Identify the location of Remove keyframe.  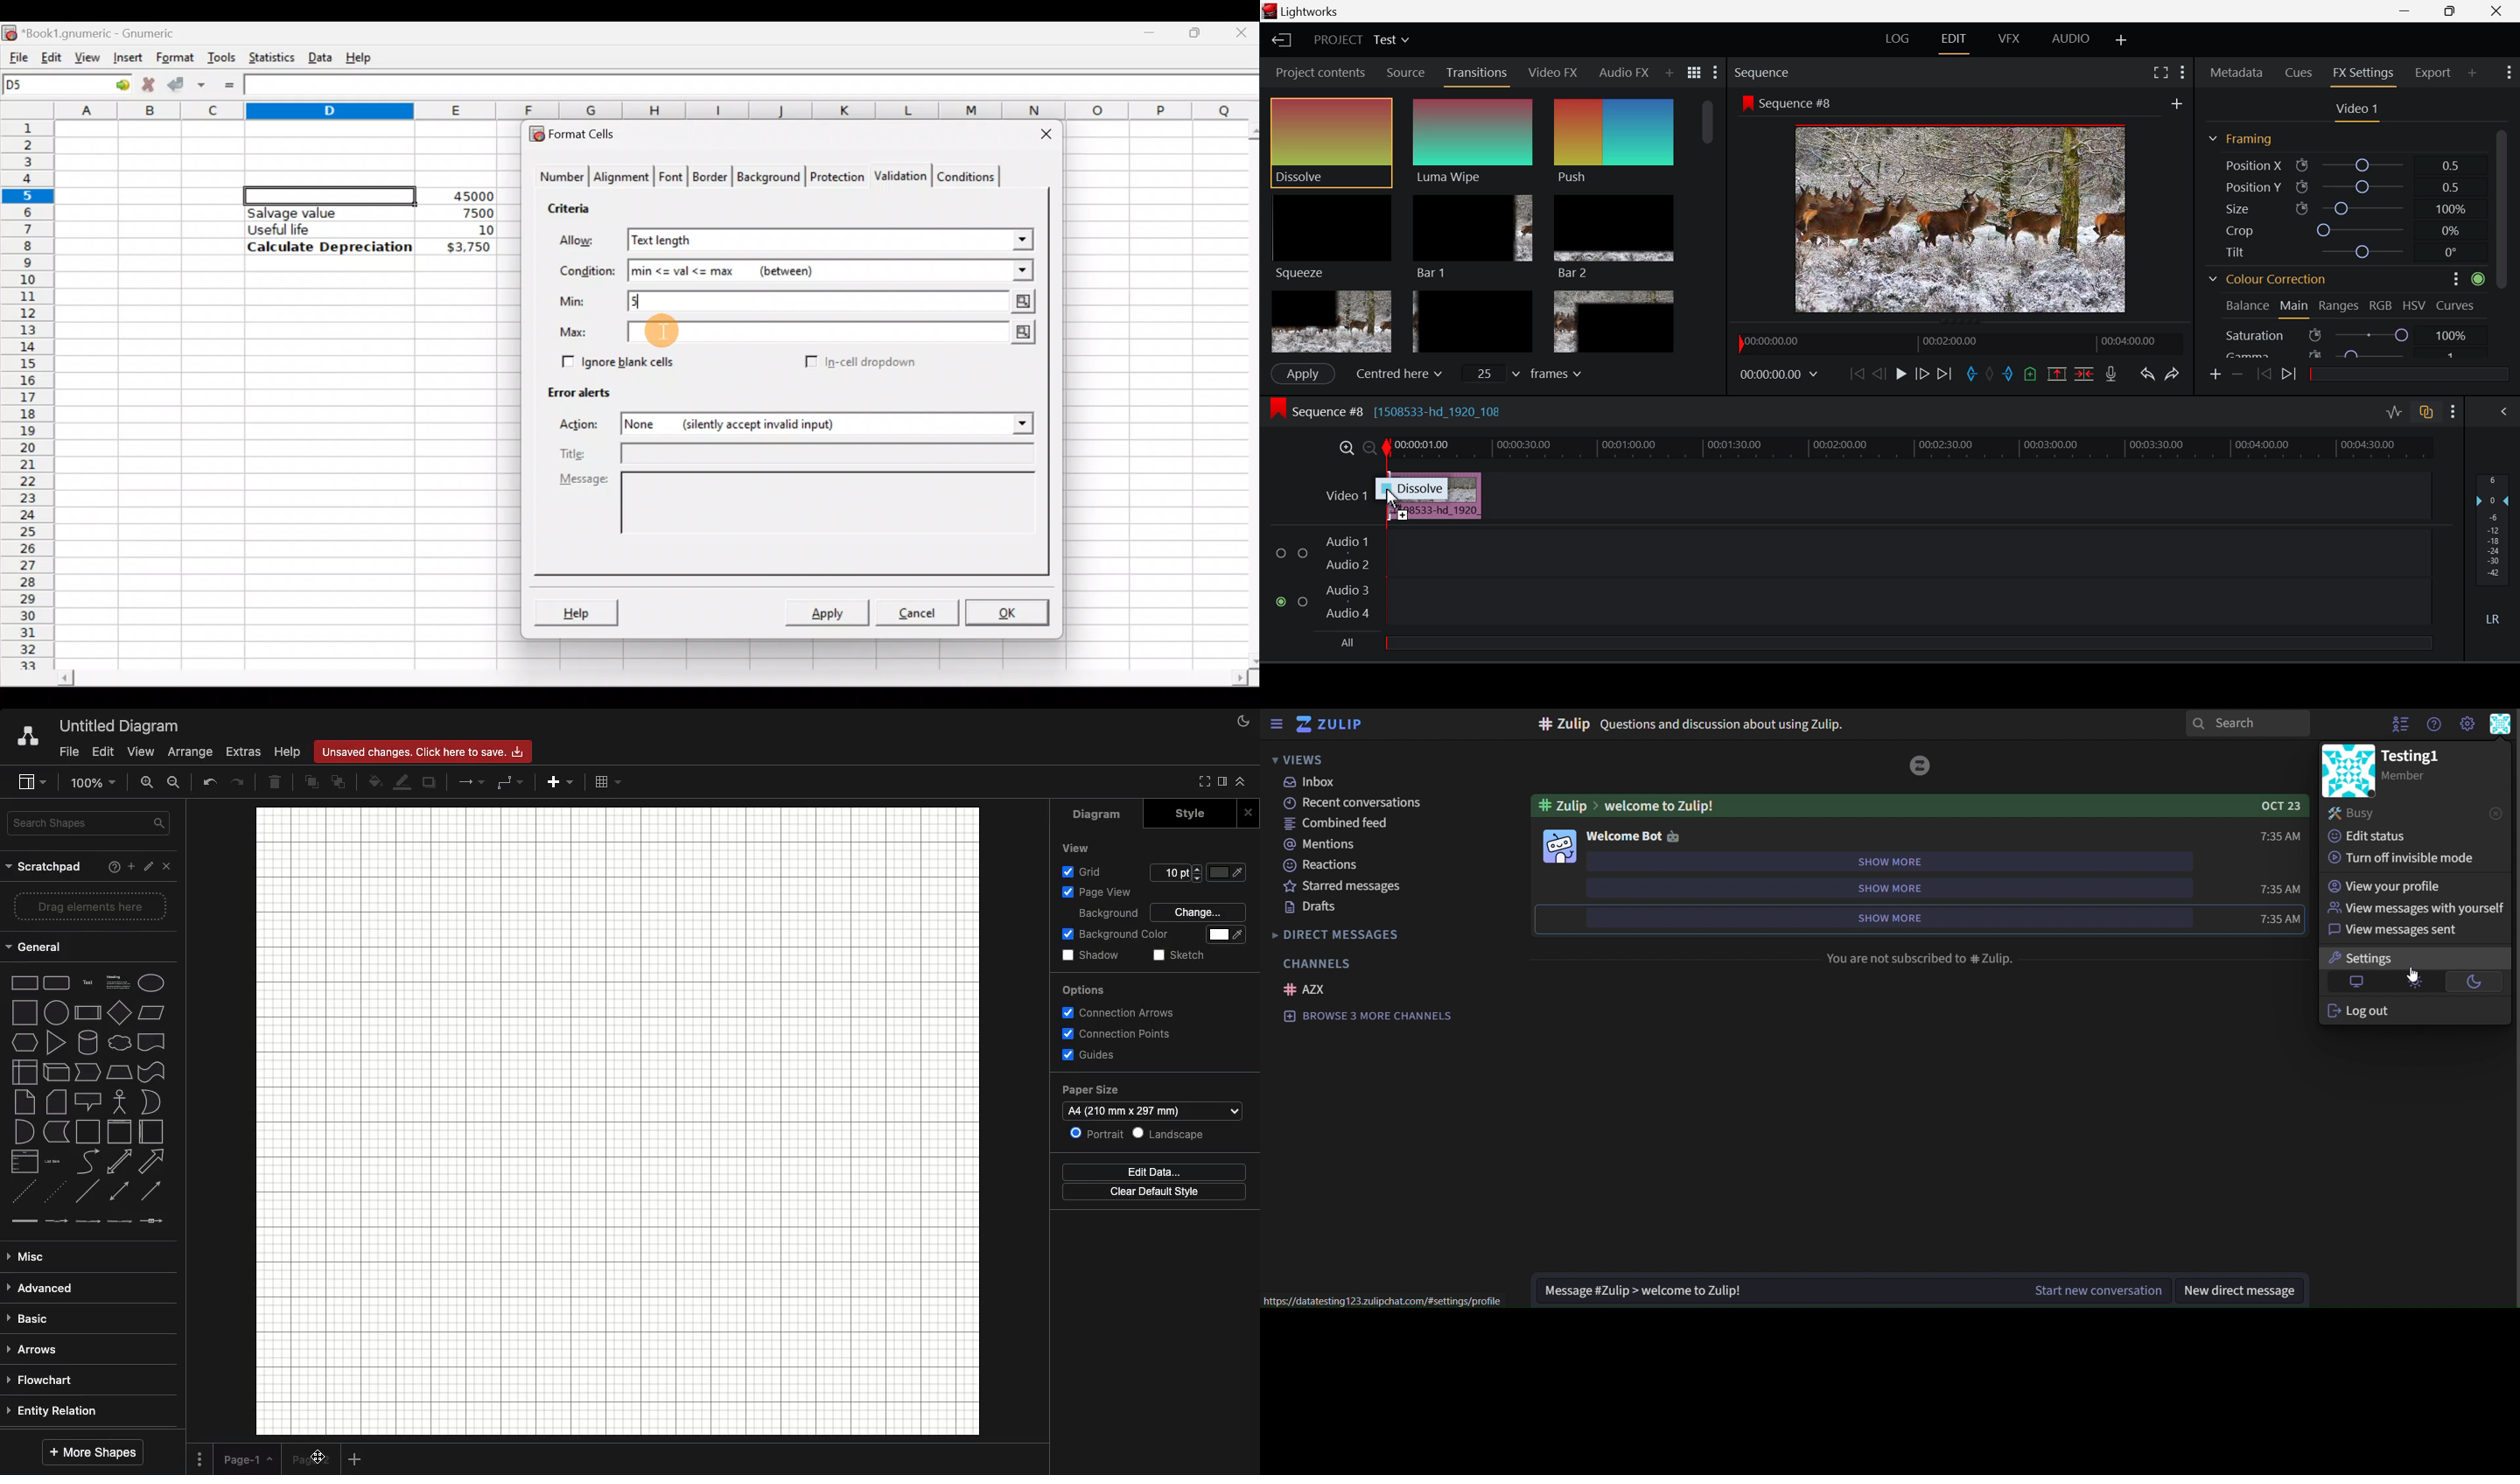
(2236, 376).